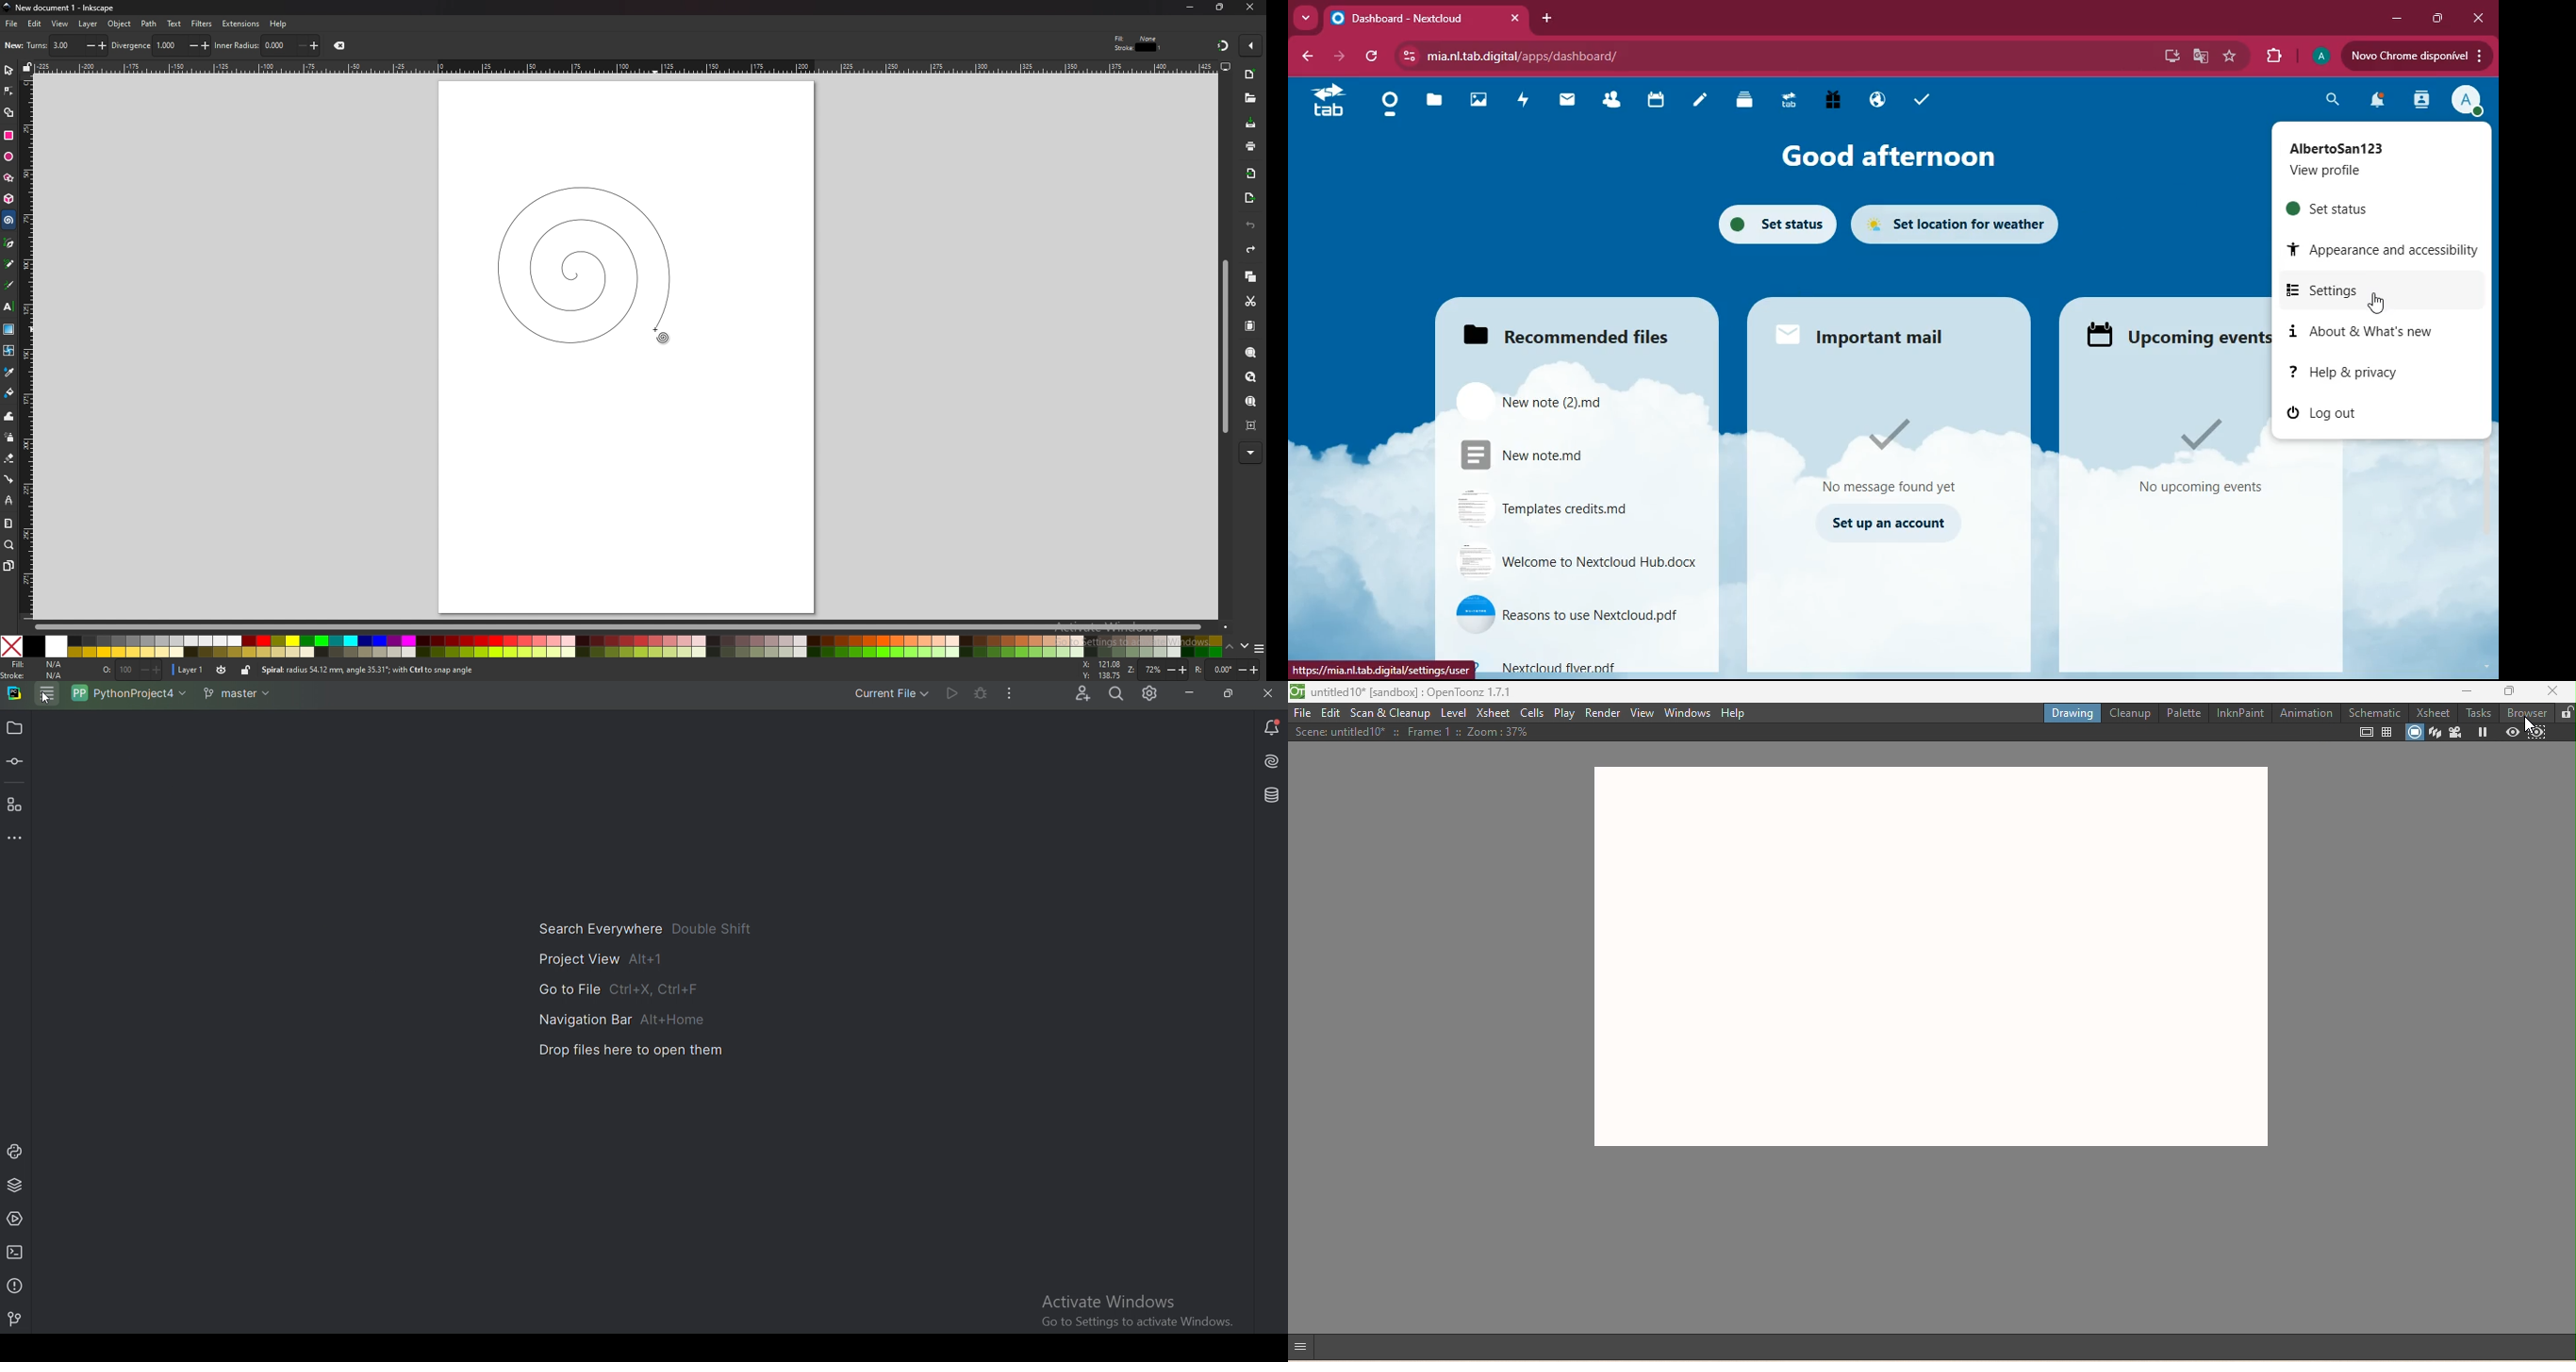  Describe the element at coordinates (2346, 372) in the screenshot. I see `help` at that location.